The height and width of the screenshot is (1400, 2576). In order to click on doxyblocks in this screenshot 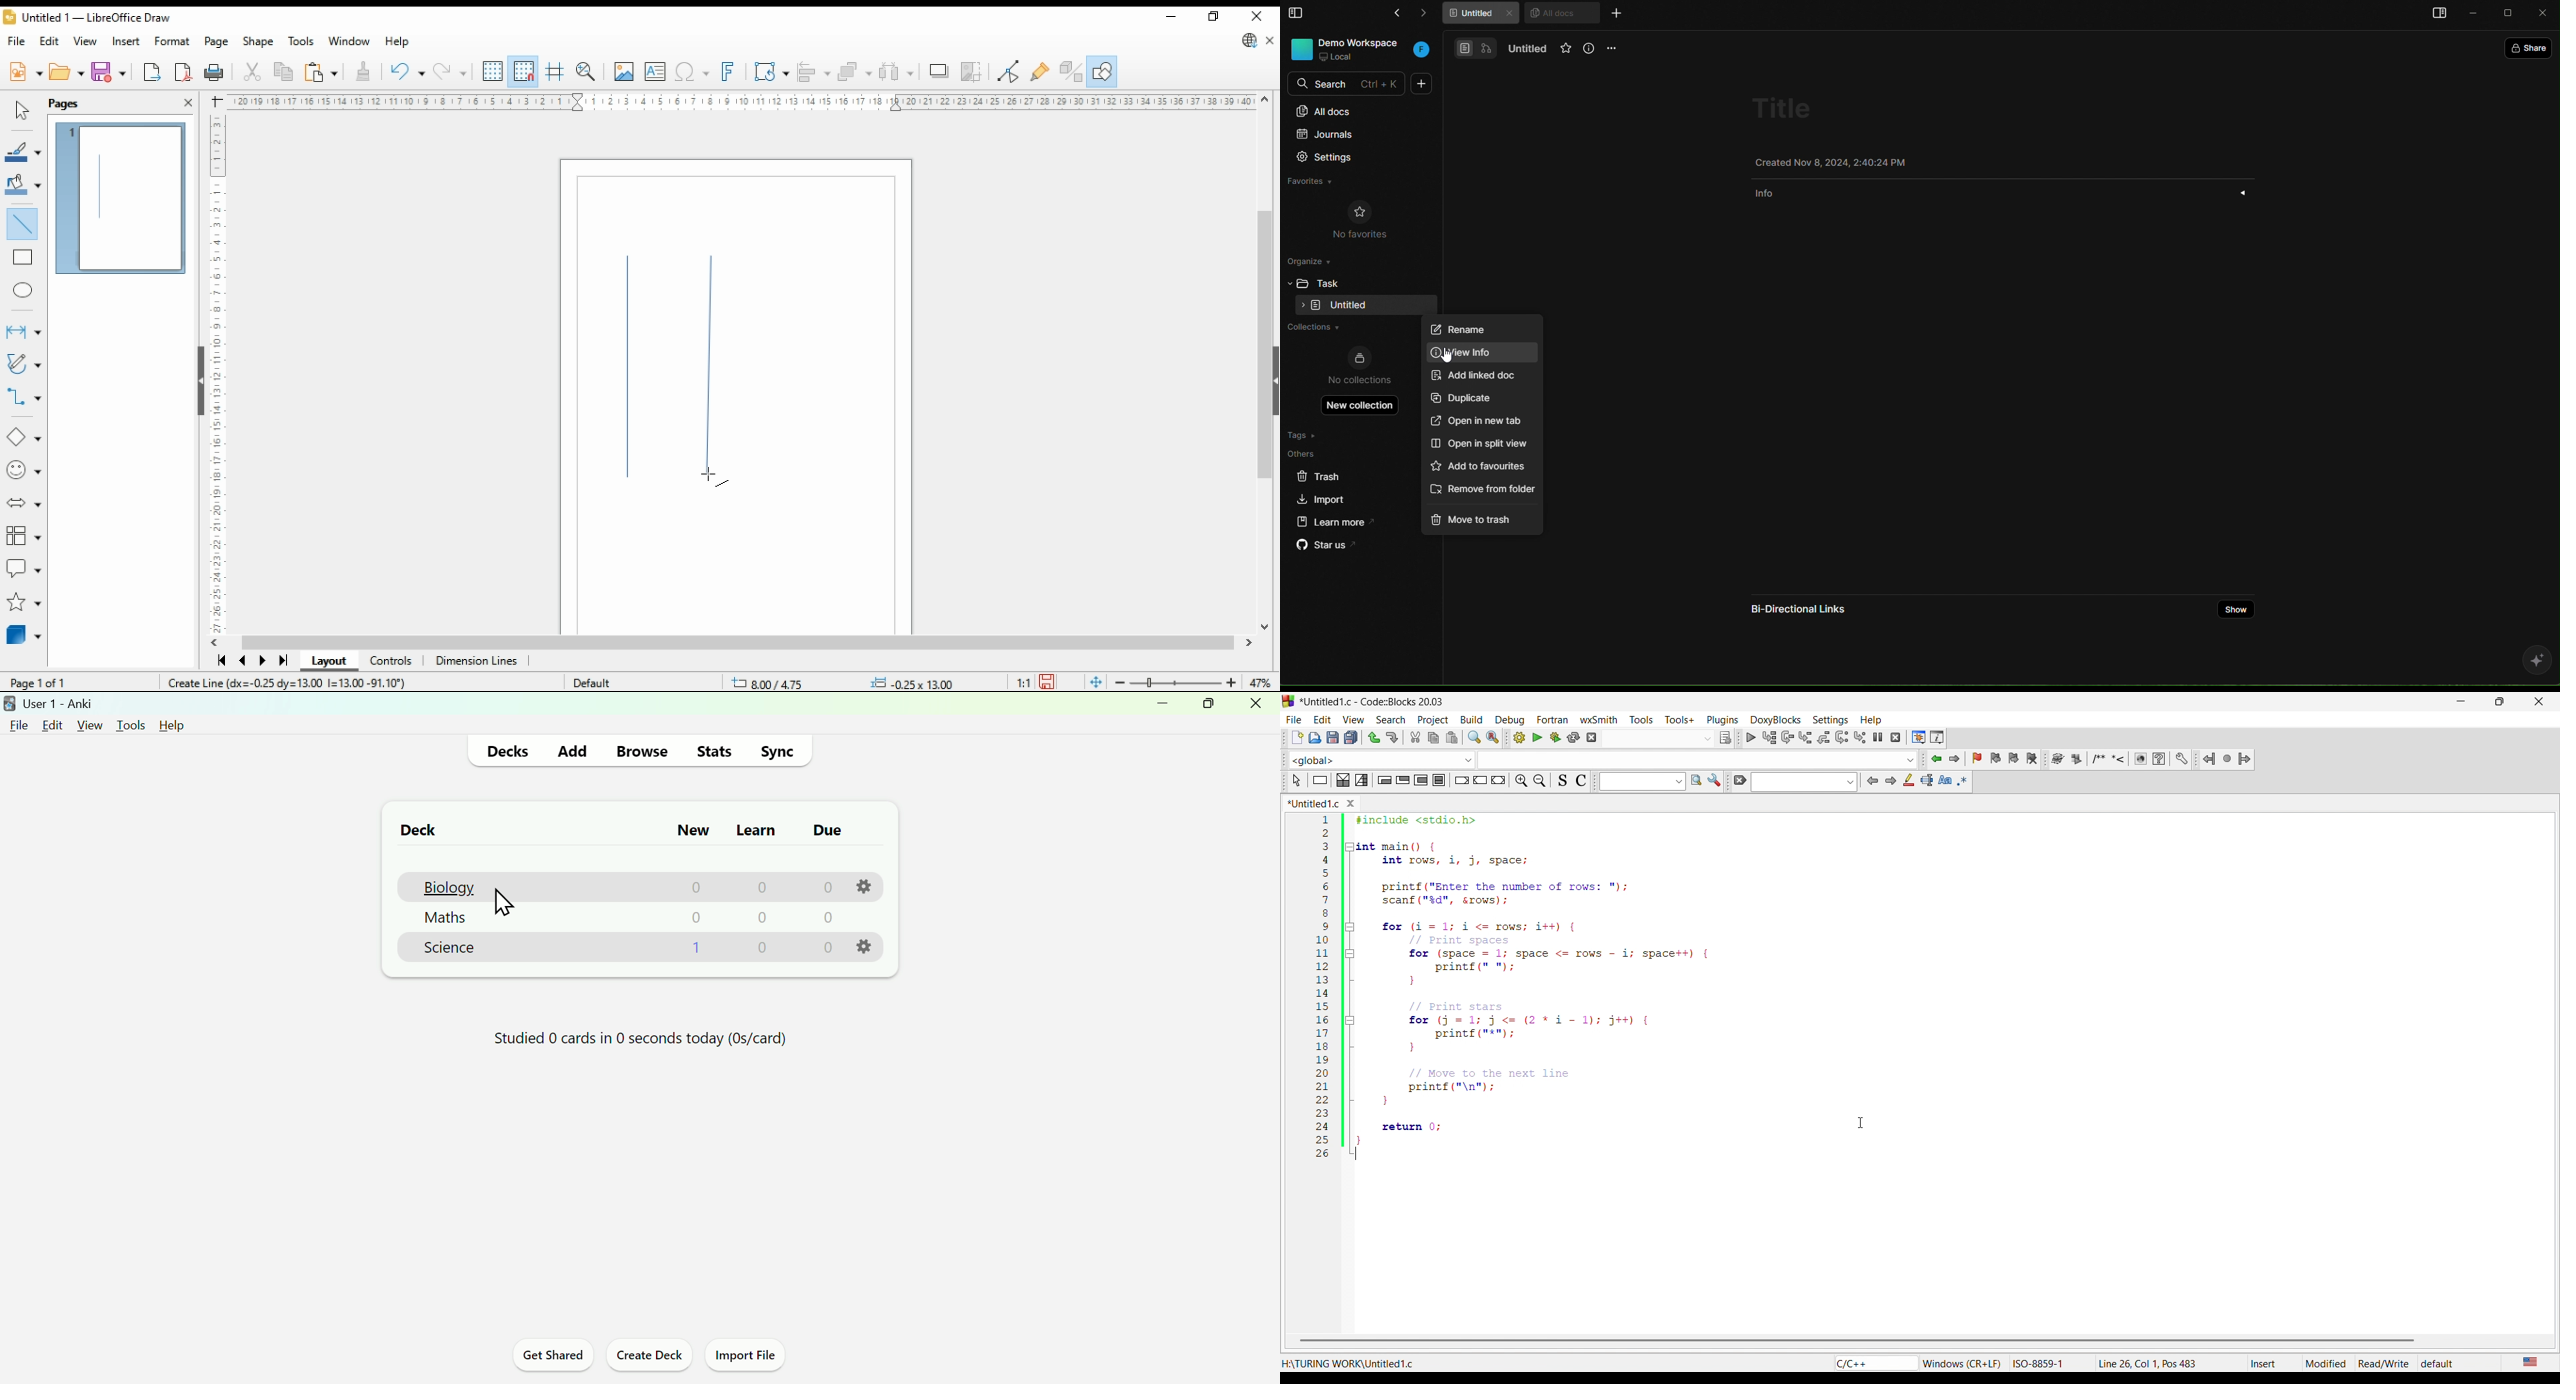, I will do `click(1772, 717)`.